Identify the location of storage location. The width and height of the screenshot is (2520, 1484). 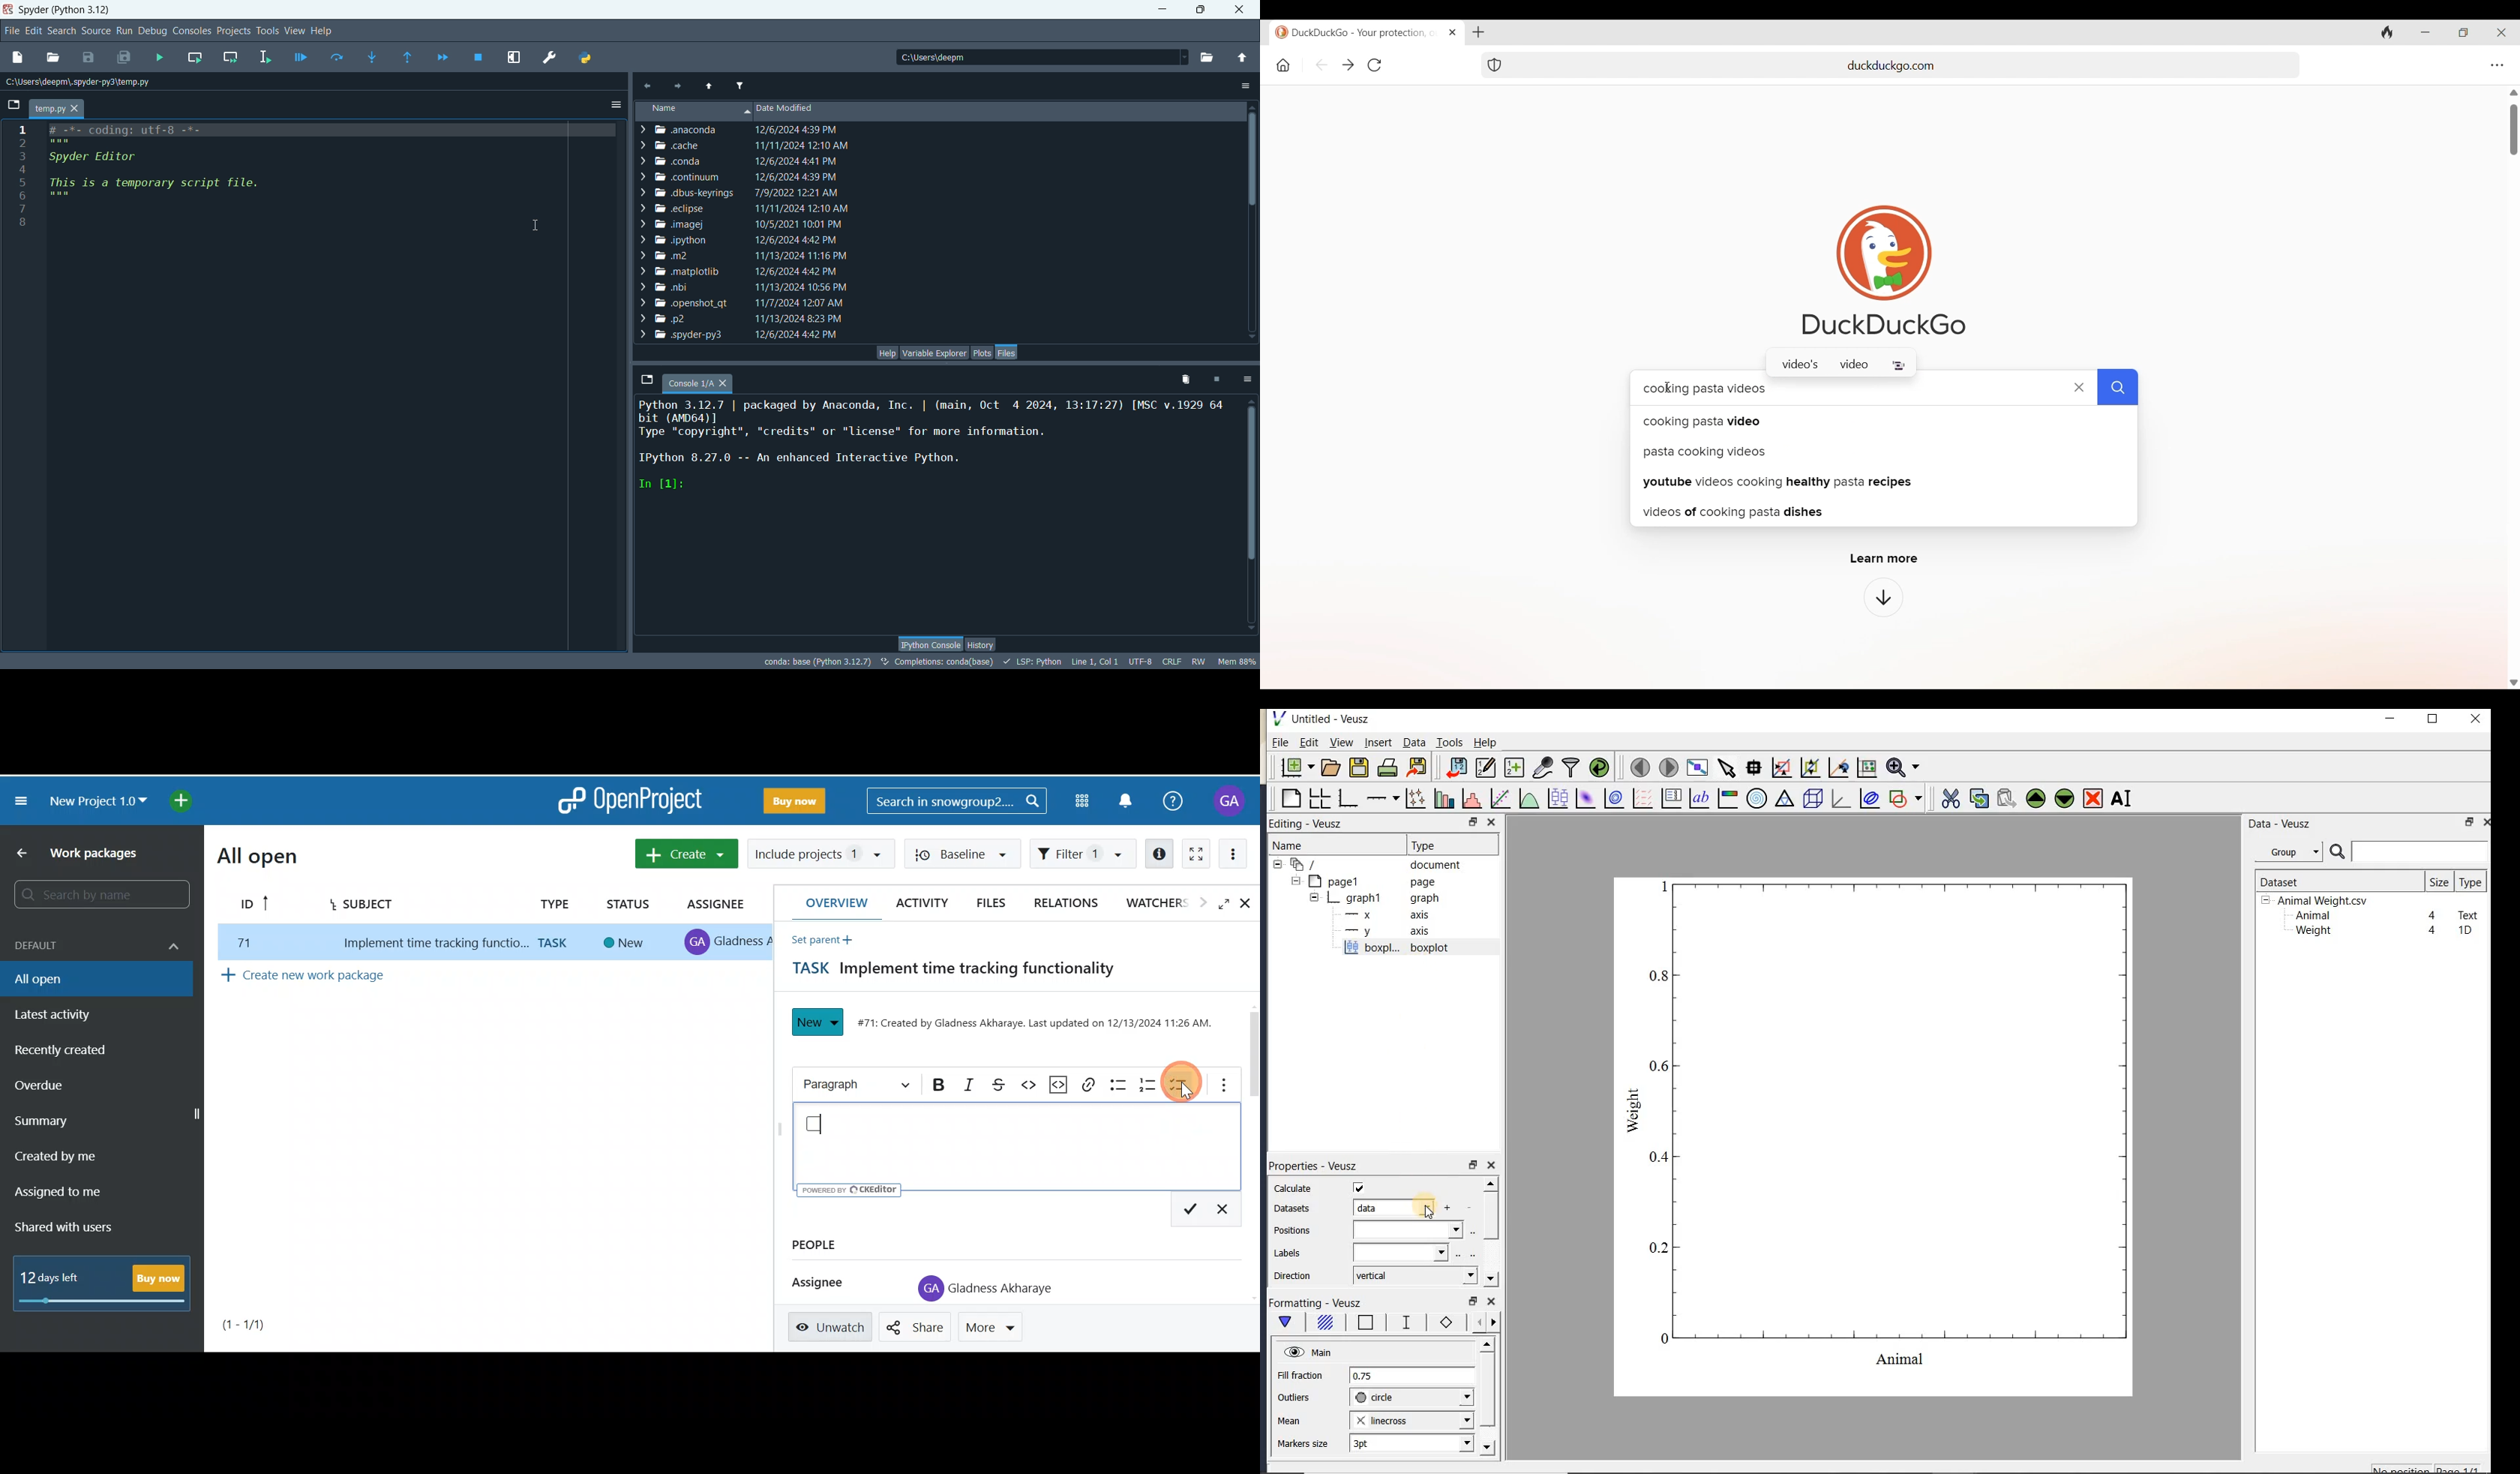
(81, 83).